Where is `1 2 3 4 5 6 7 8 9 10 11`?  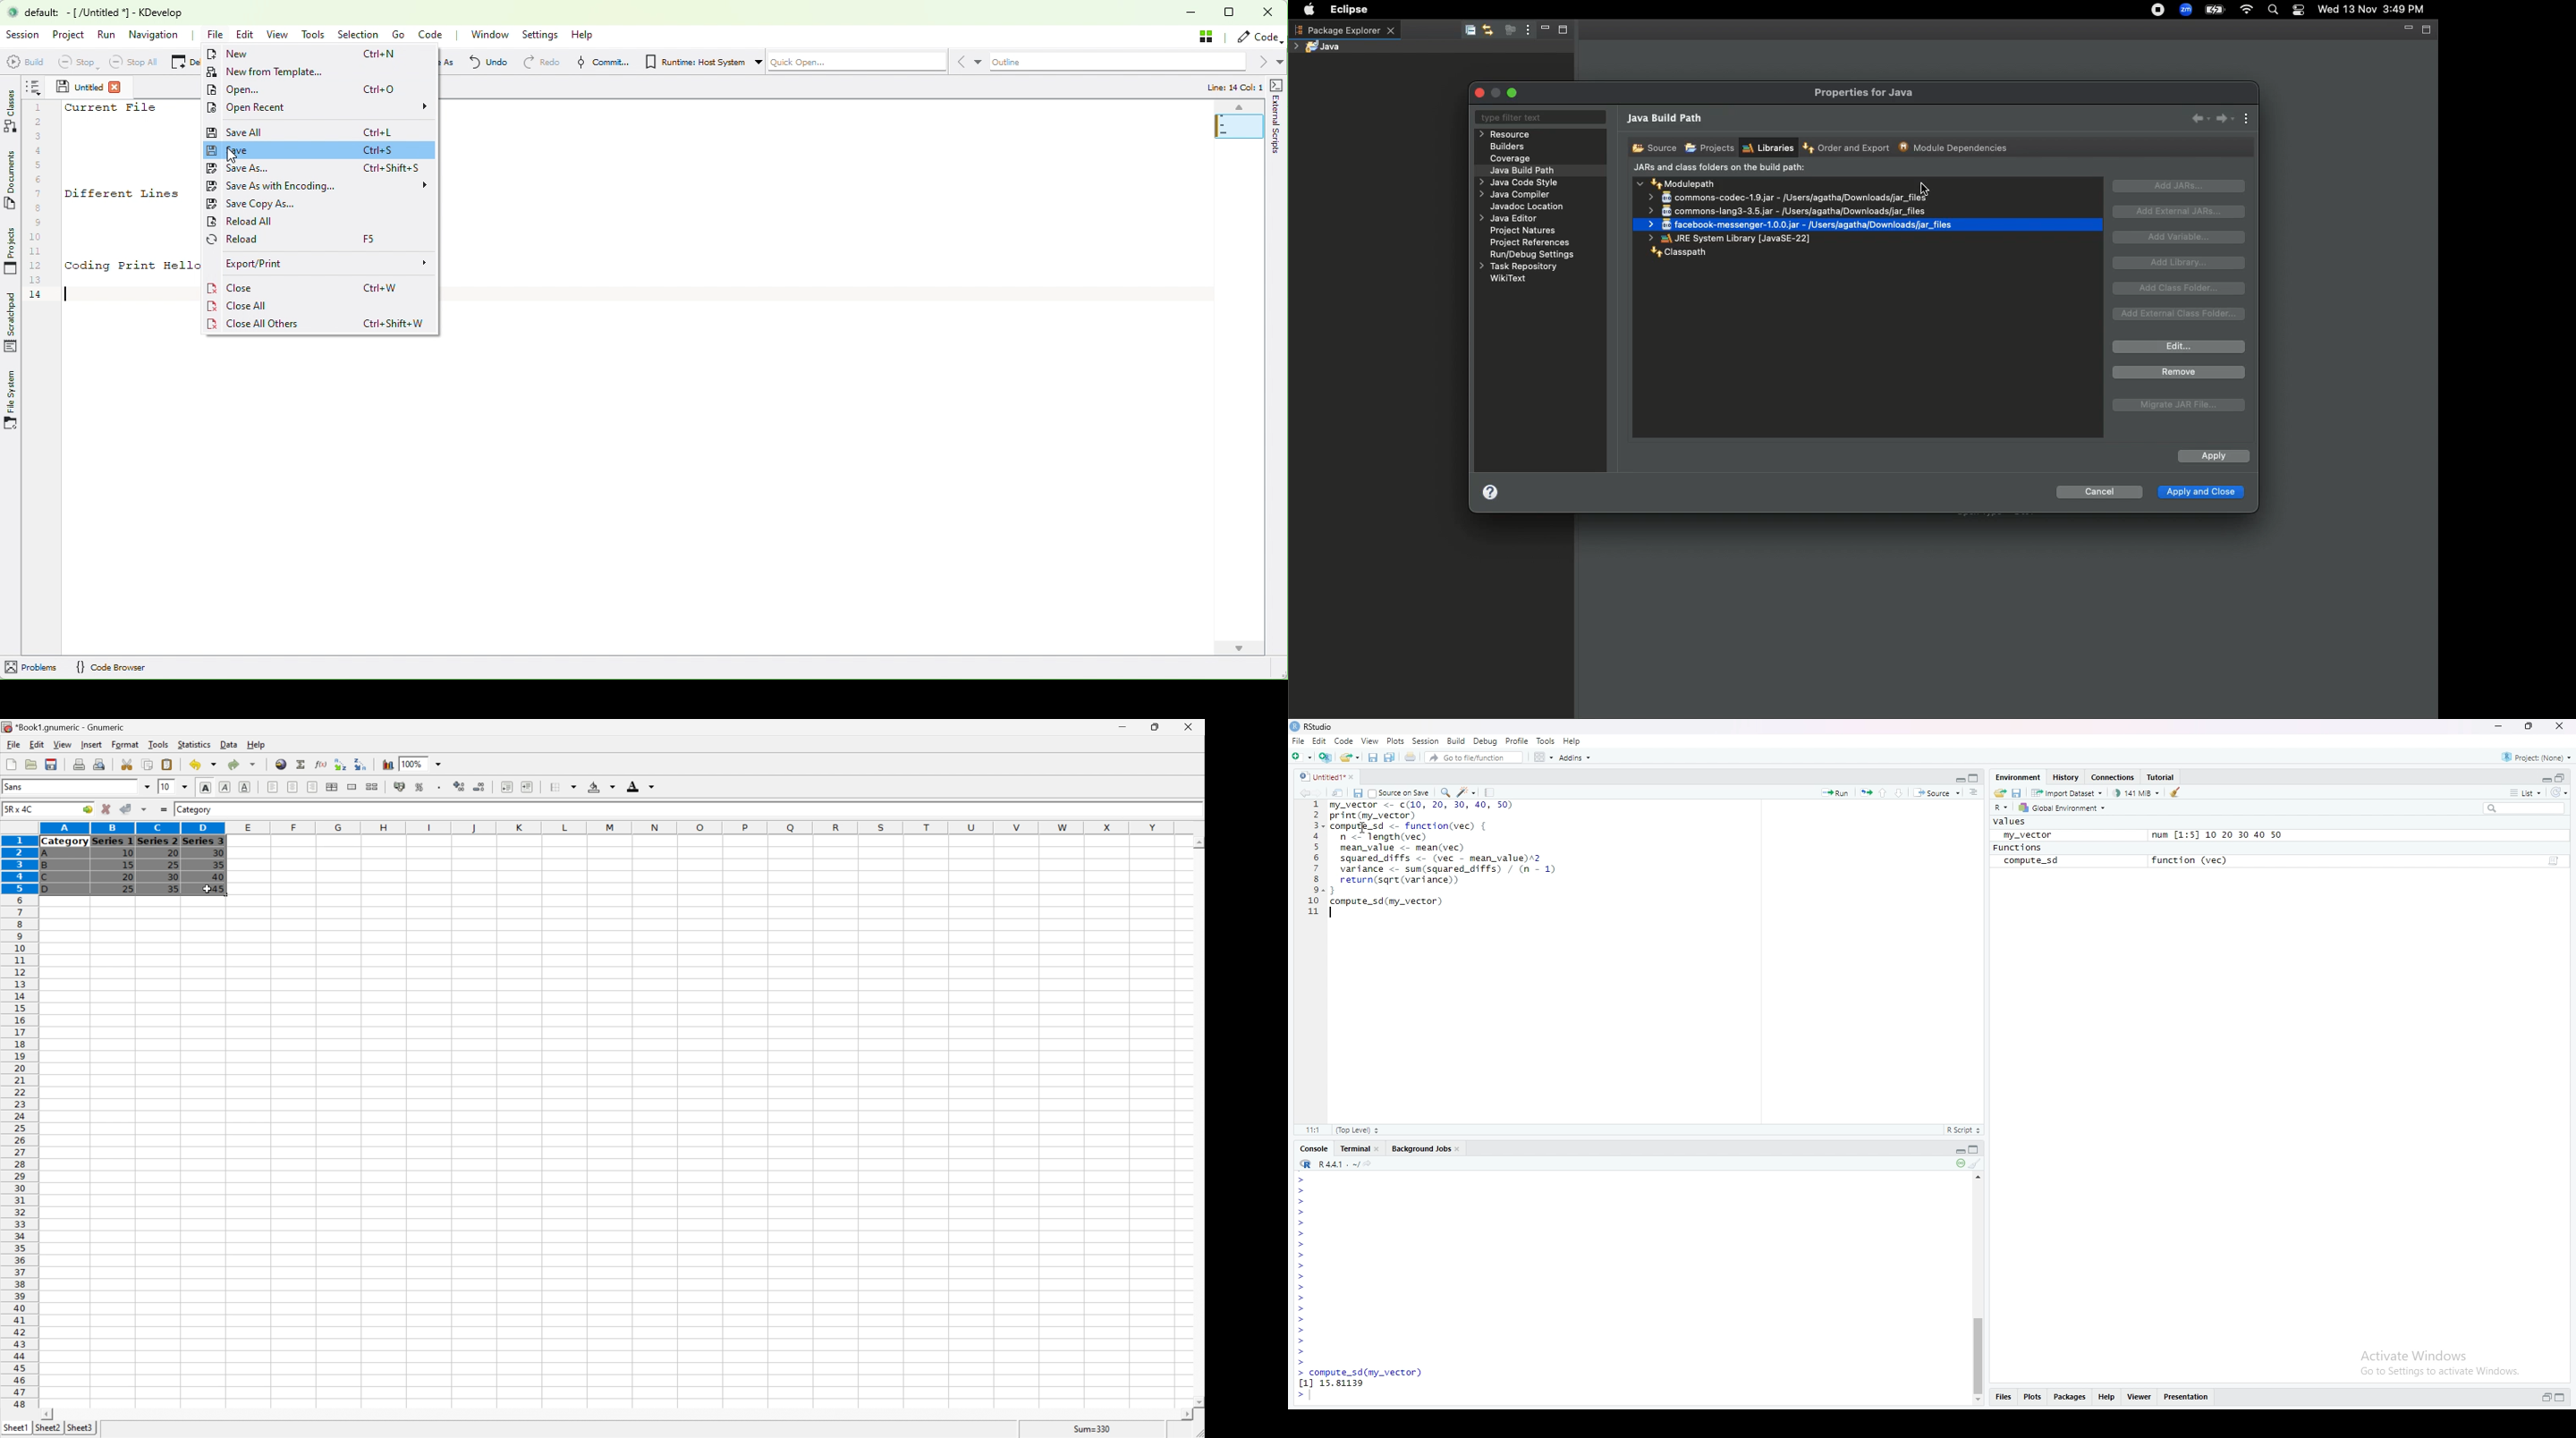
1 2 3 4 5 6 7 8 9 10 11 is located at coordinates (1314, 858).